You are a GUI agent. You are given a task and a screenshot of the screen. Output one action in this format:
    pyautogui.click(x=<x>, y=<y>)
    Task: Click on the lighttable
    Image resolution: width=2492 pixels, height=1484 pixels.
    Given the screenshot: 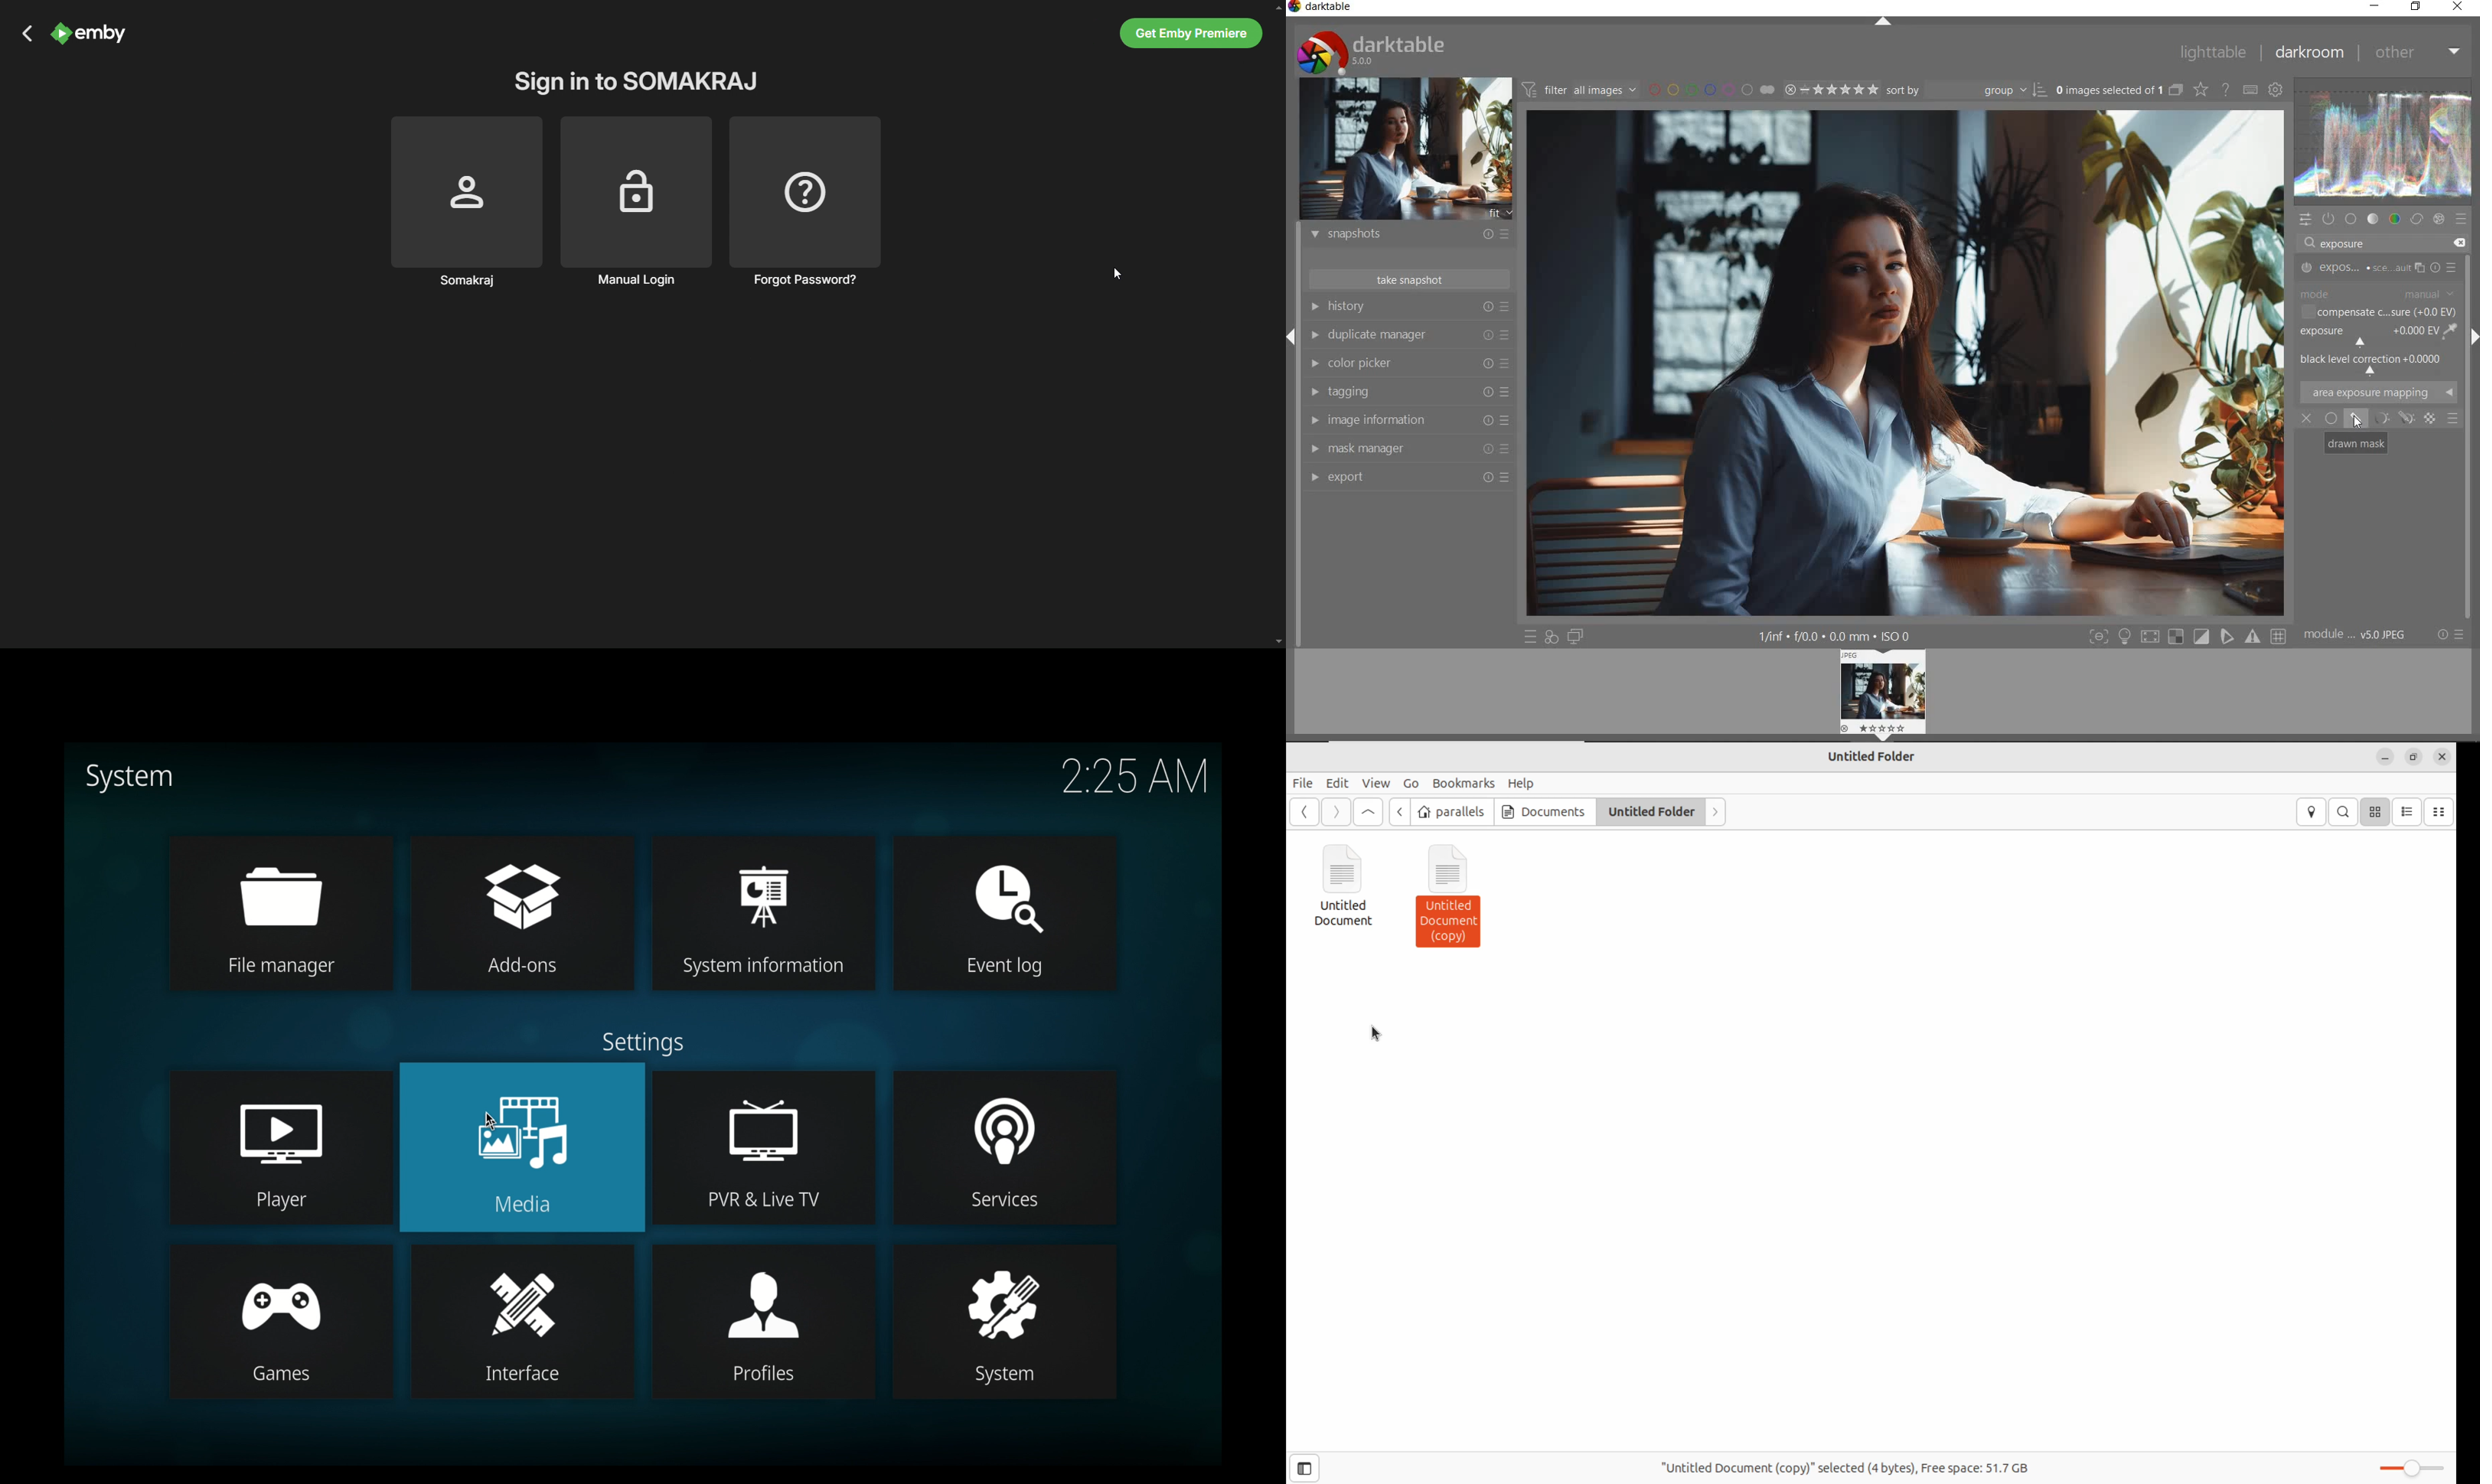 What is the action you would take?
    pyautogui.click(x=2214, y=51)
    